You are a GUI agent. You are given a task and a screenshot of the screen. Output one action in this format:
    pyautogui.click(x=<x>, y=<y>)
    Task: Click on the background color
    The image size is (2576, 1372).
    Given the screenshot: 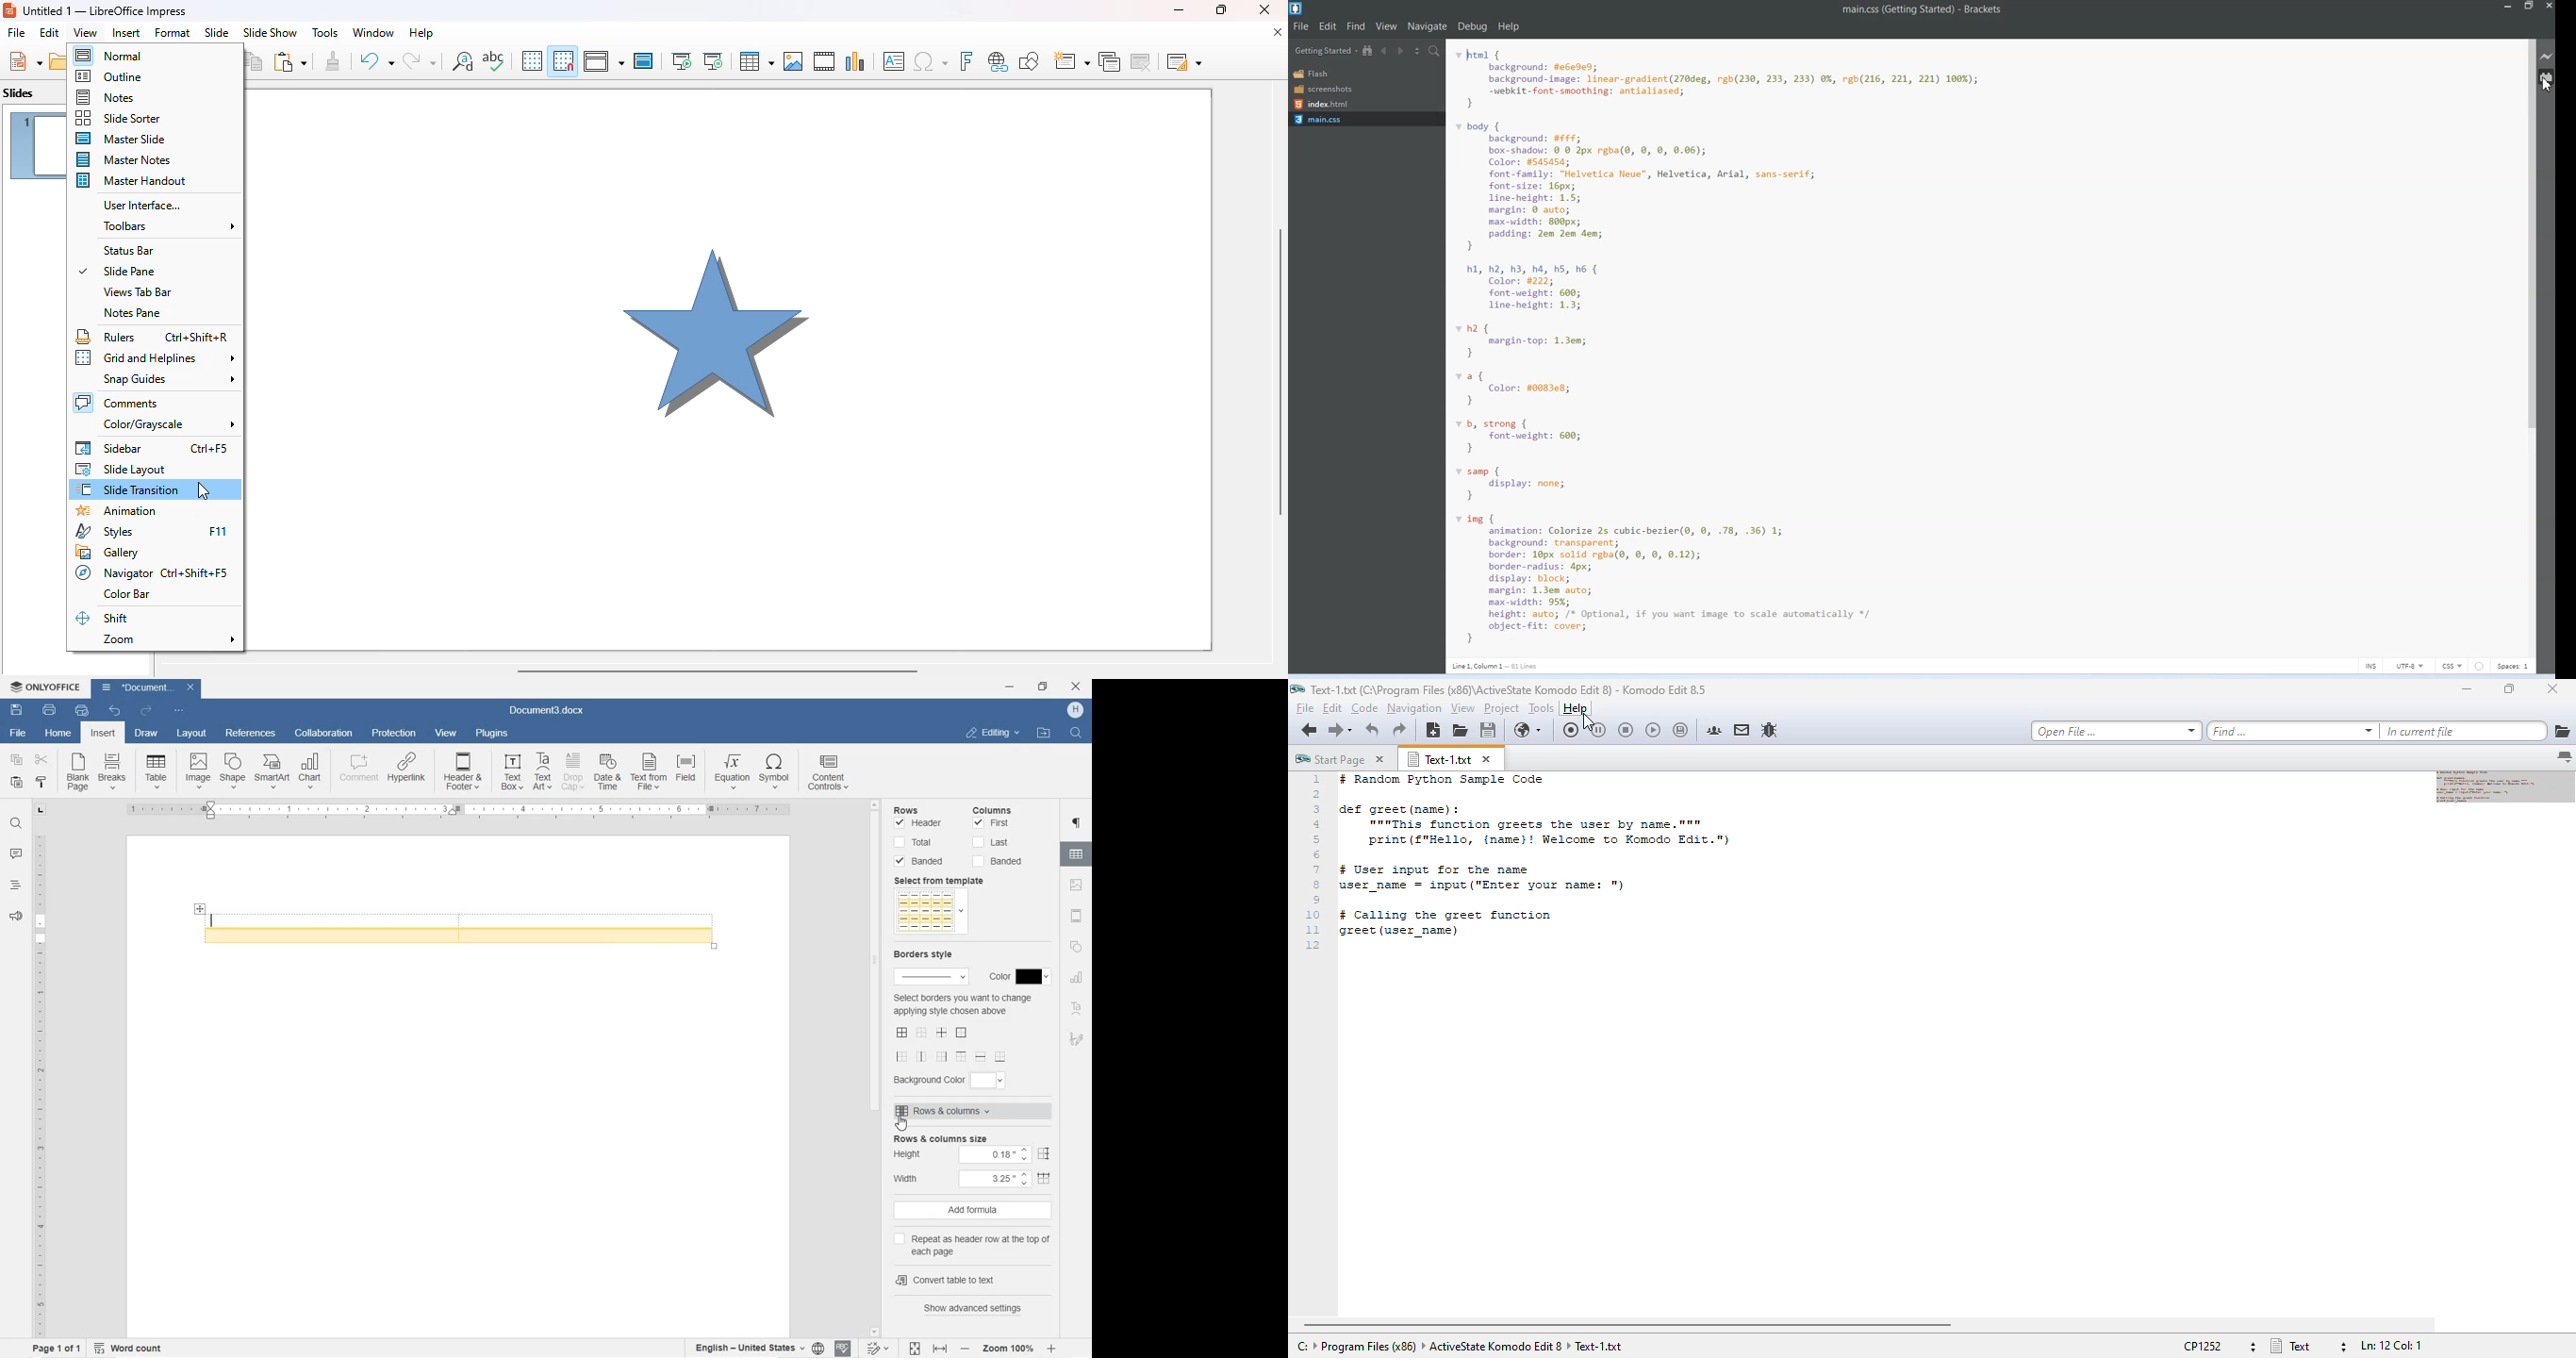 What is the action you would take?
    pyautogui.click(x=956, y=1079)
    